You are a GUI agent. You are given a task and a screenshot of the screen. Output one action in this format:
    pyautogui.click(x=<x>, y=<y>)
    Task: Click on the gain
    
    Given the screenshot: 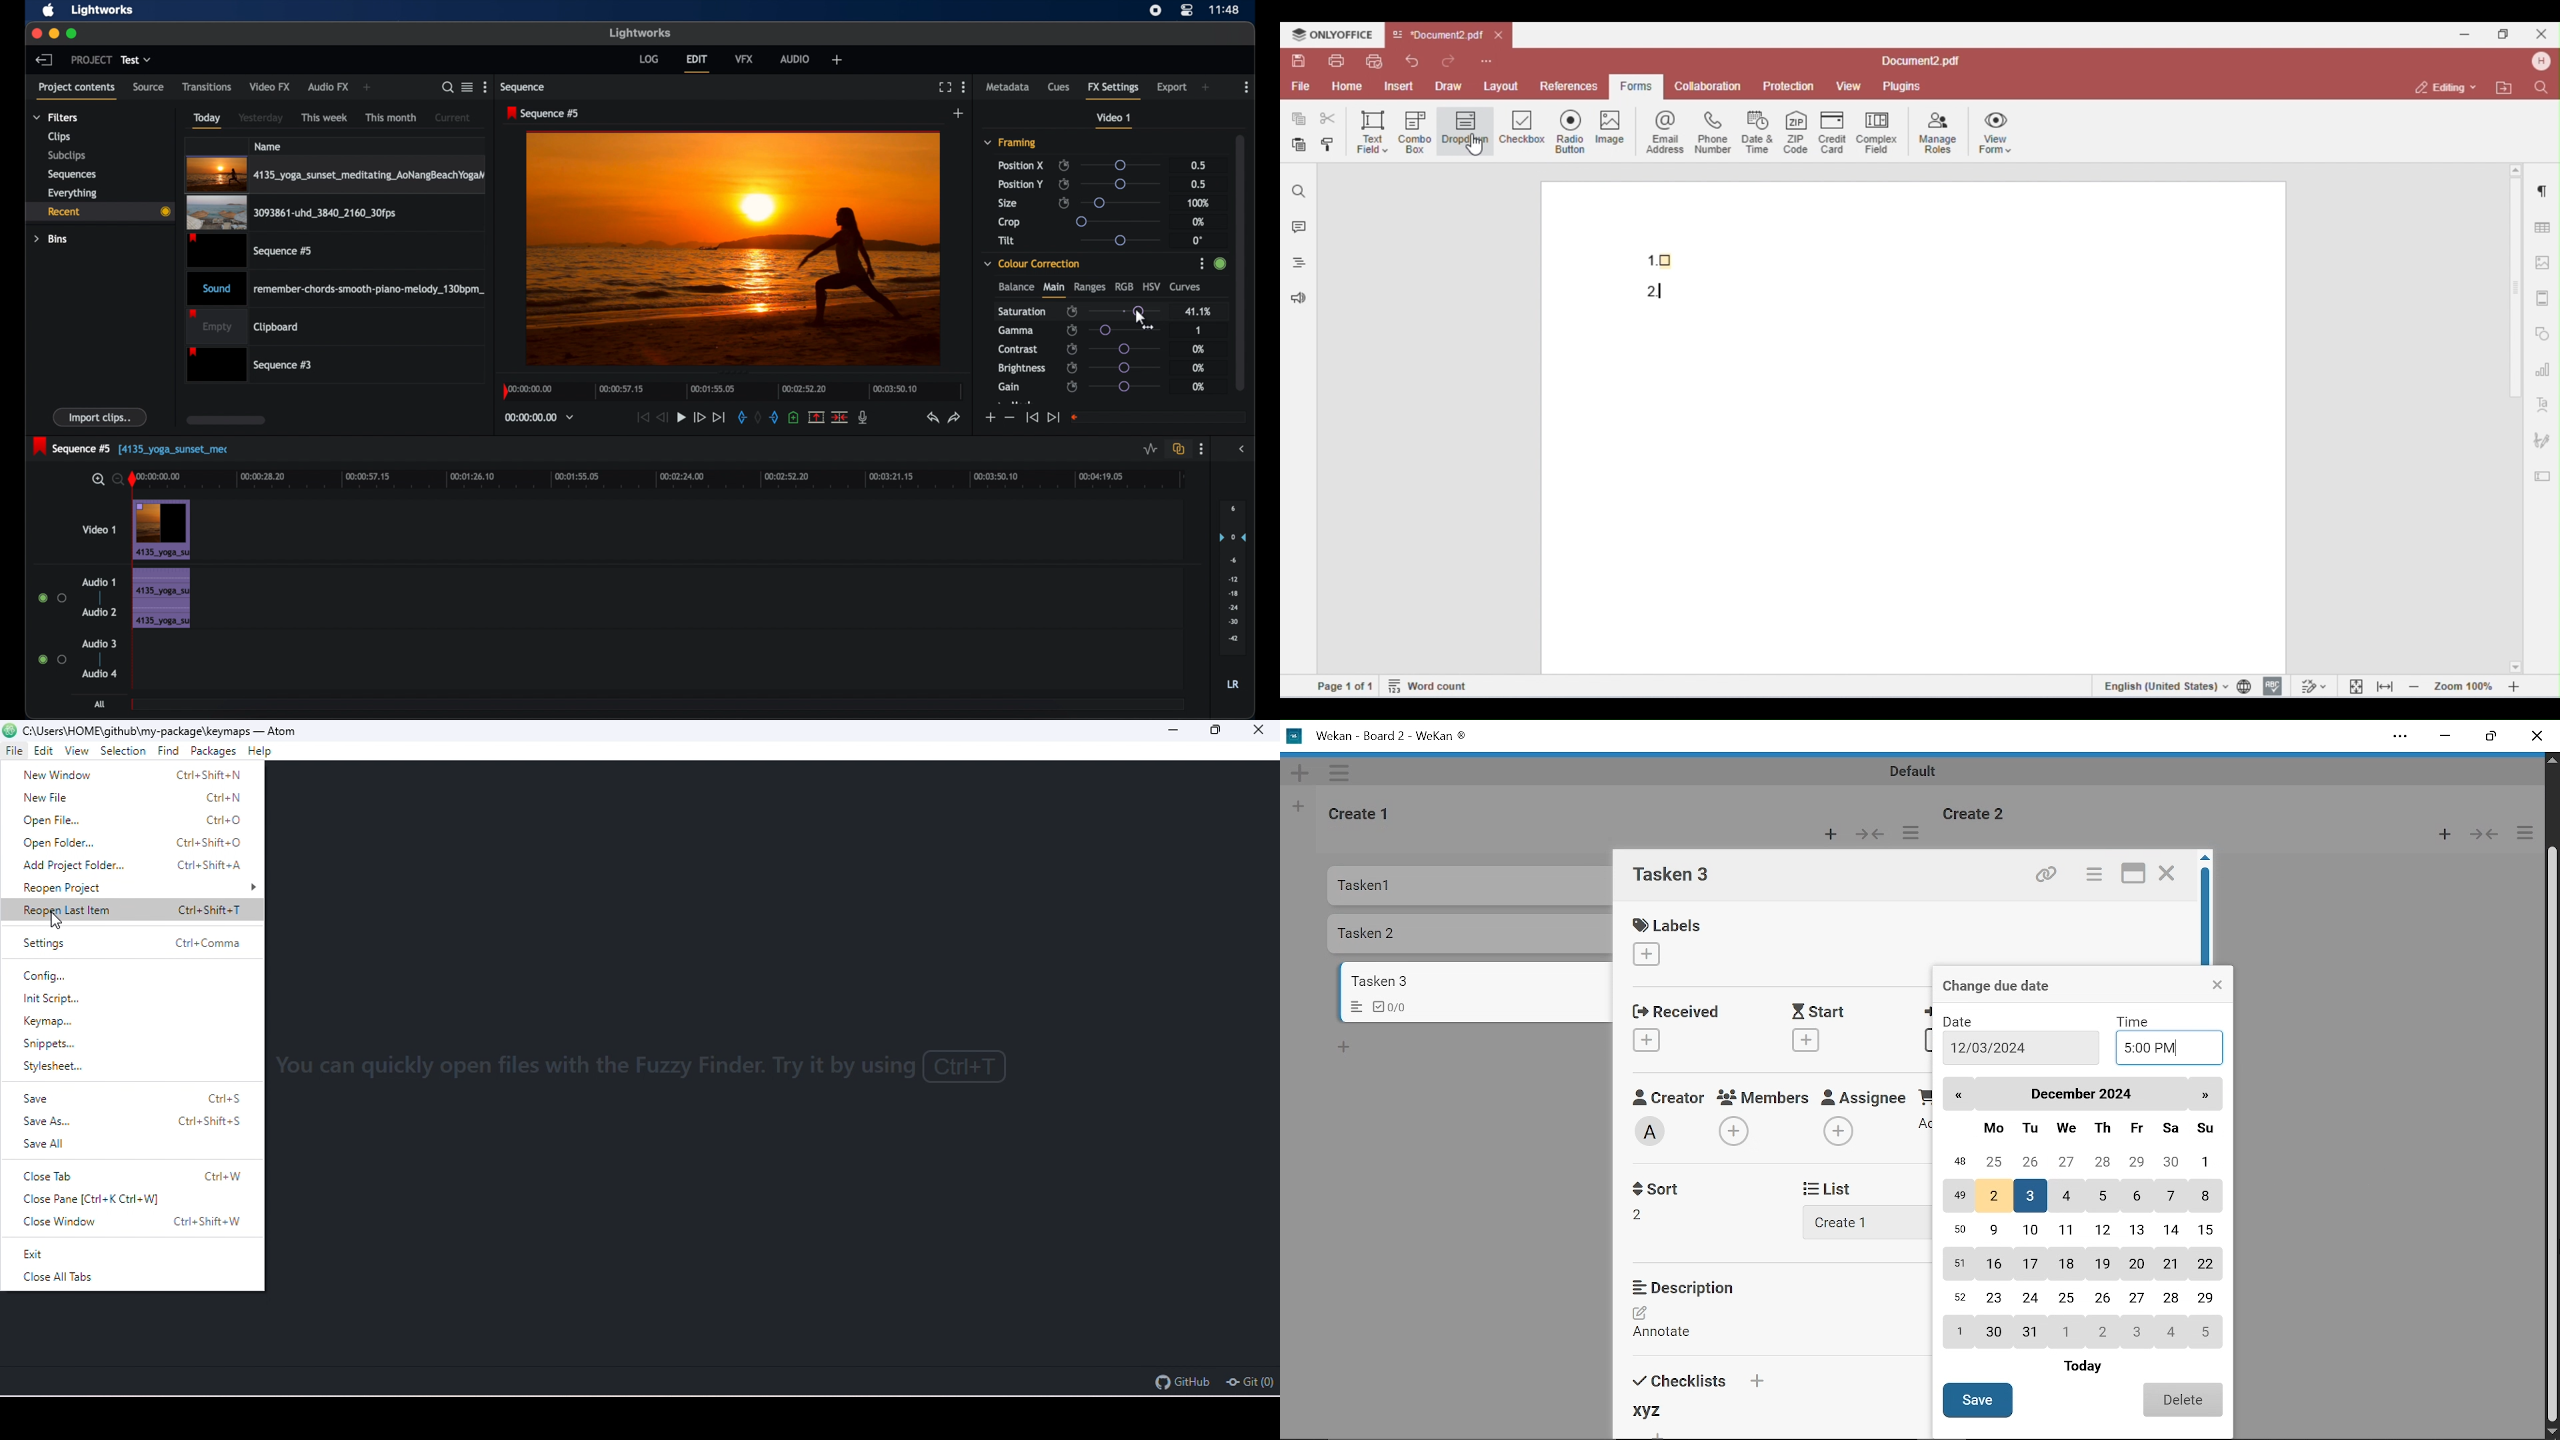 What is the action you would take?
    pyautogui.click(x=1009, y=387)
    